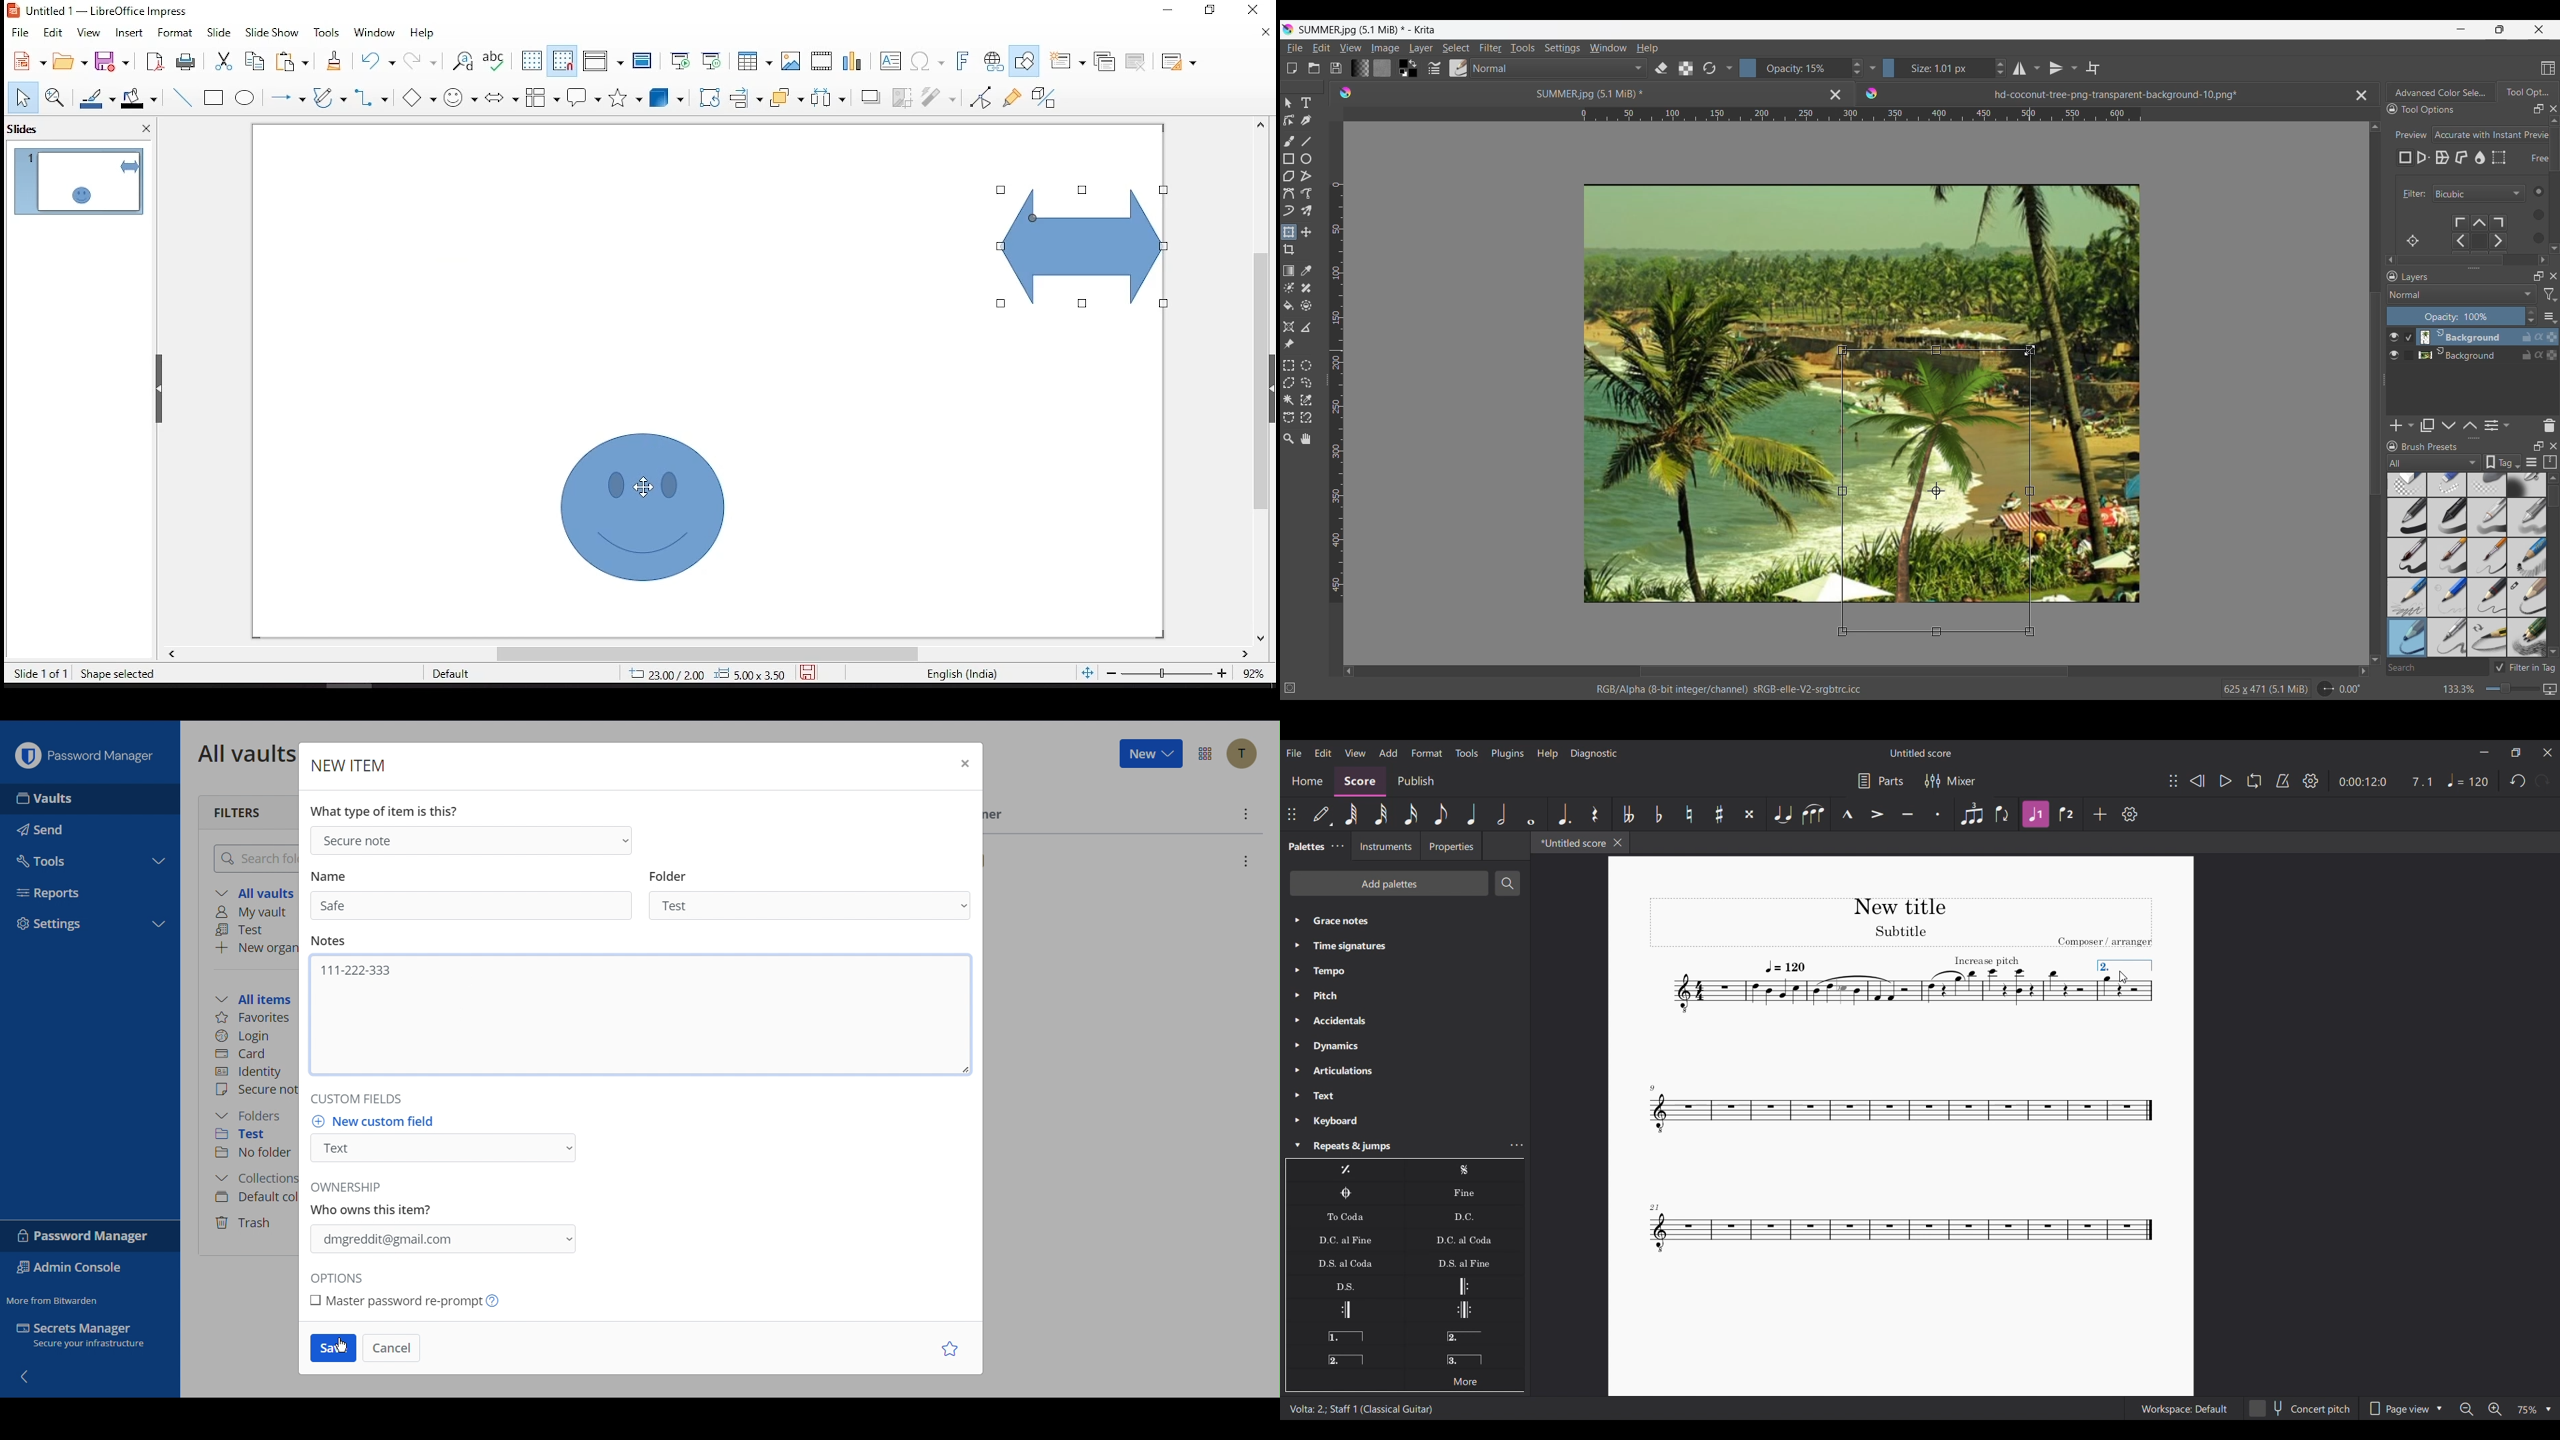  I want to click on View menu, so click(1355, 753).